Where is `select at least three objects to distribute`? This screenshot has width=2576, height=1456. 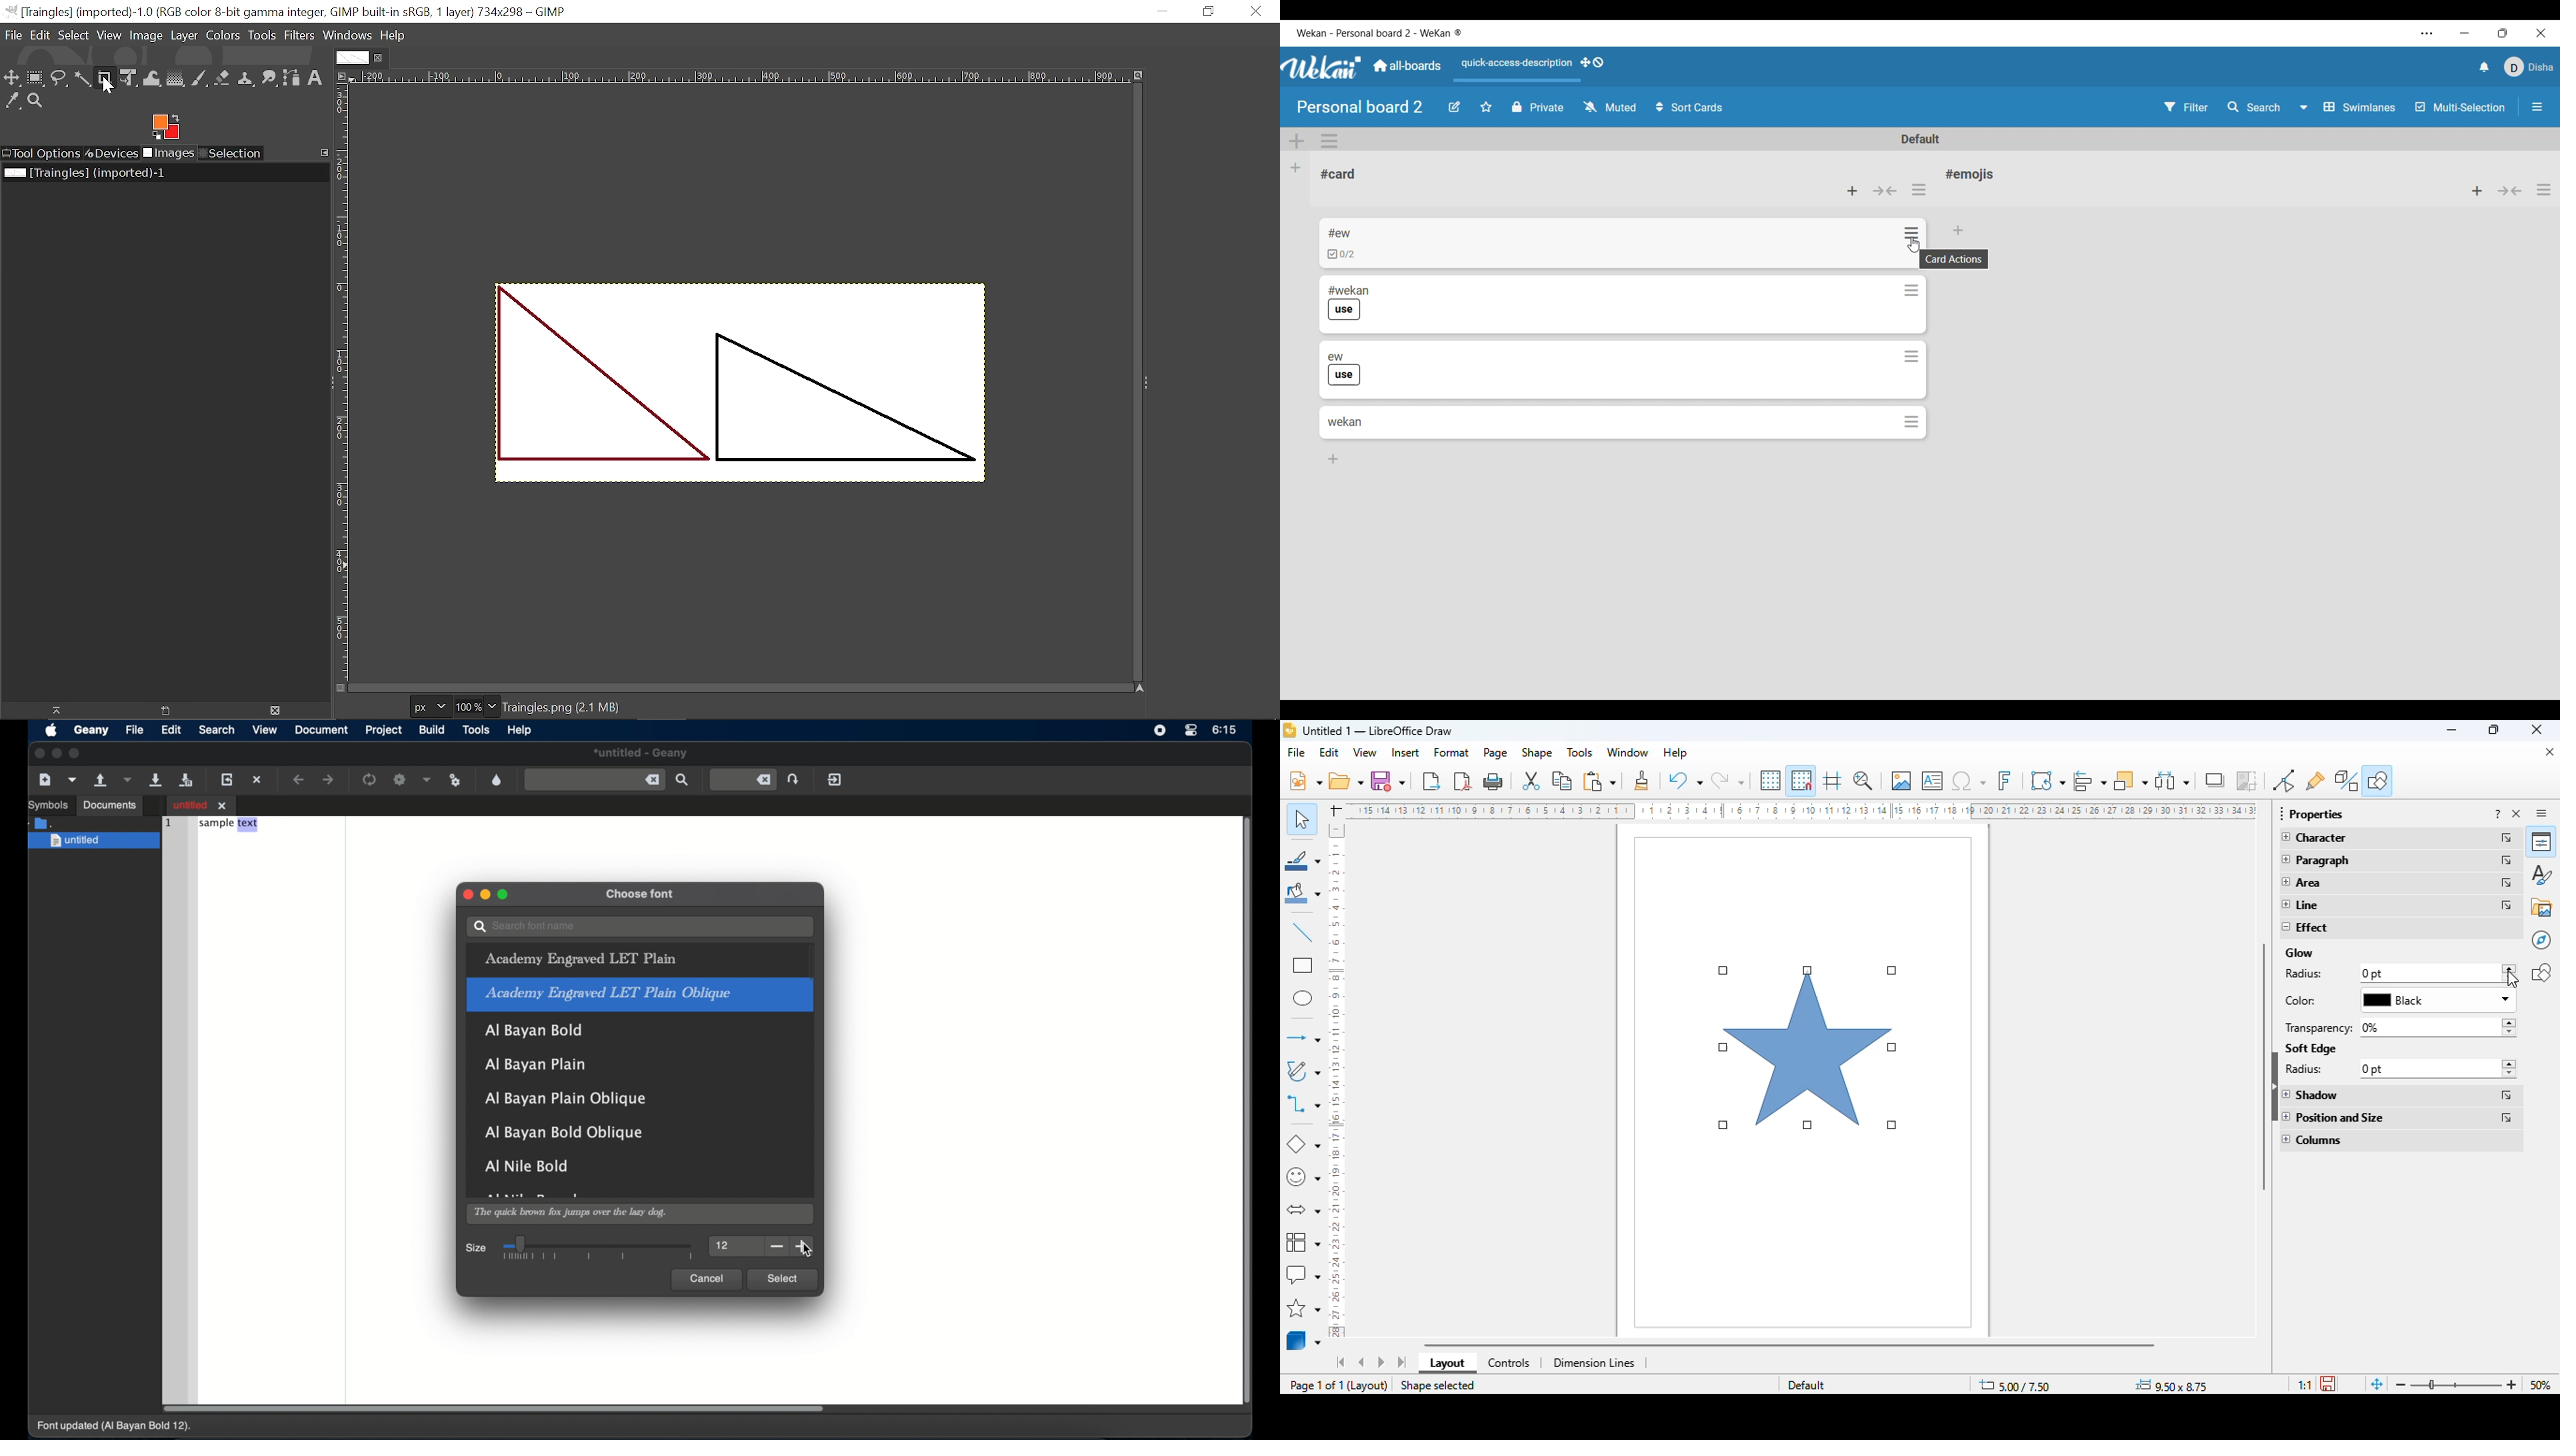 select at least three objects to distribute is located at coordinates (2172, 780).